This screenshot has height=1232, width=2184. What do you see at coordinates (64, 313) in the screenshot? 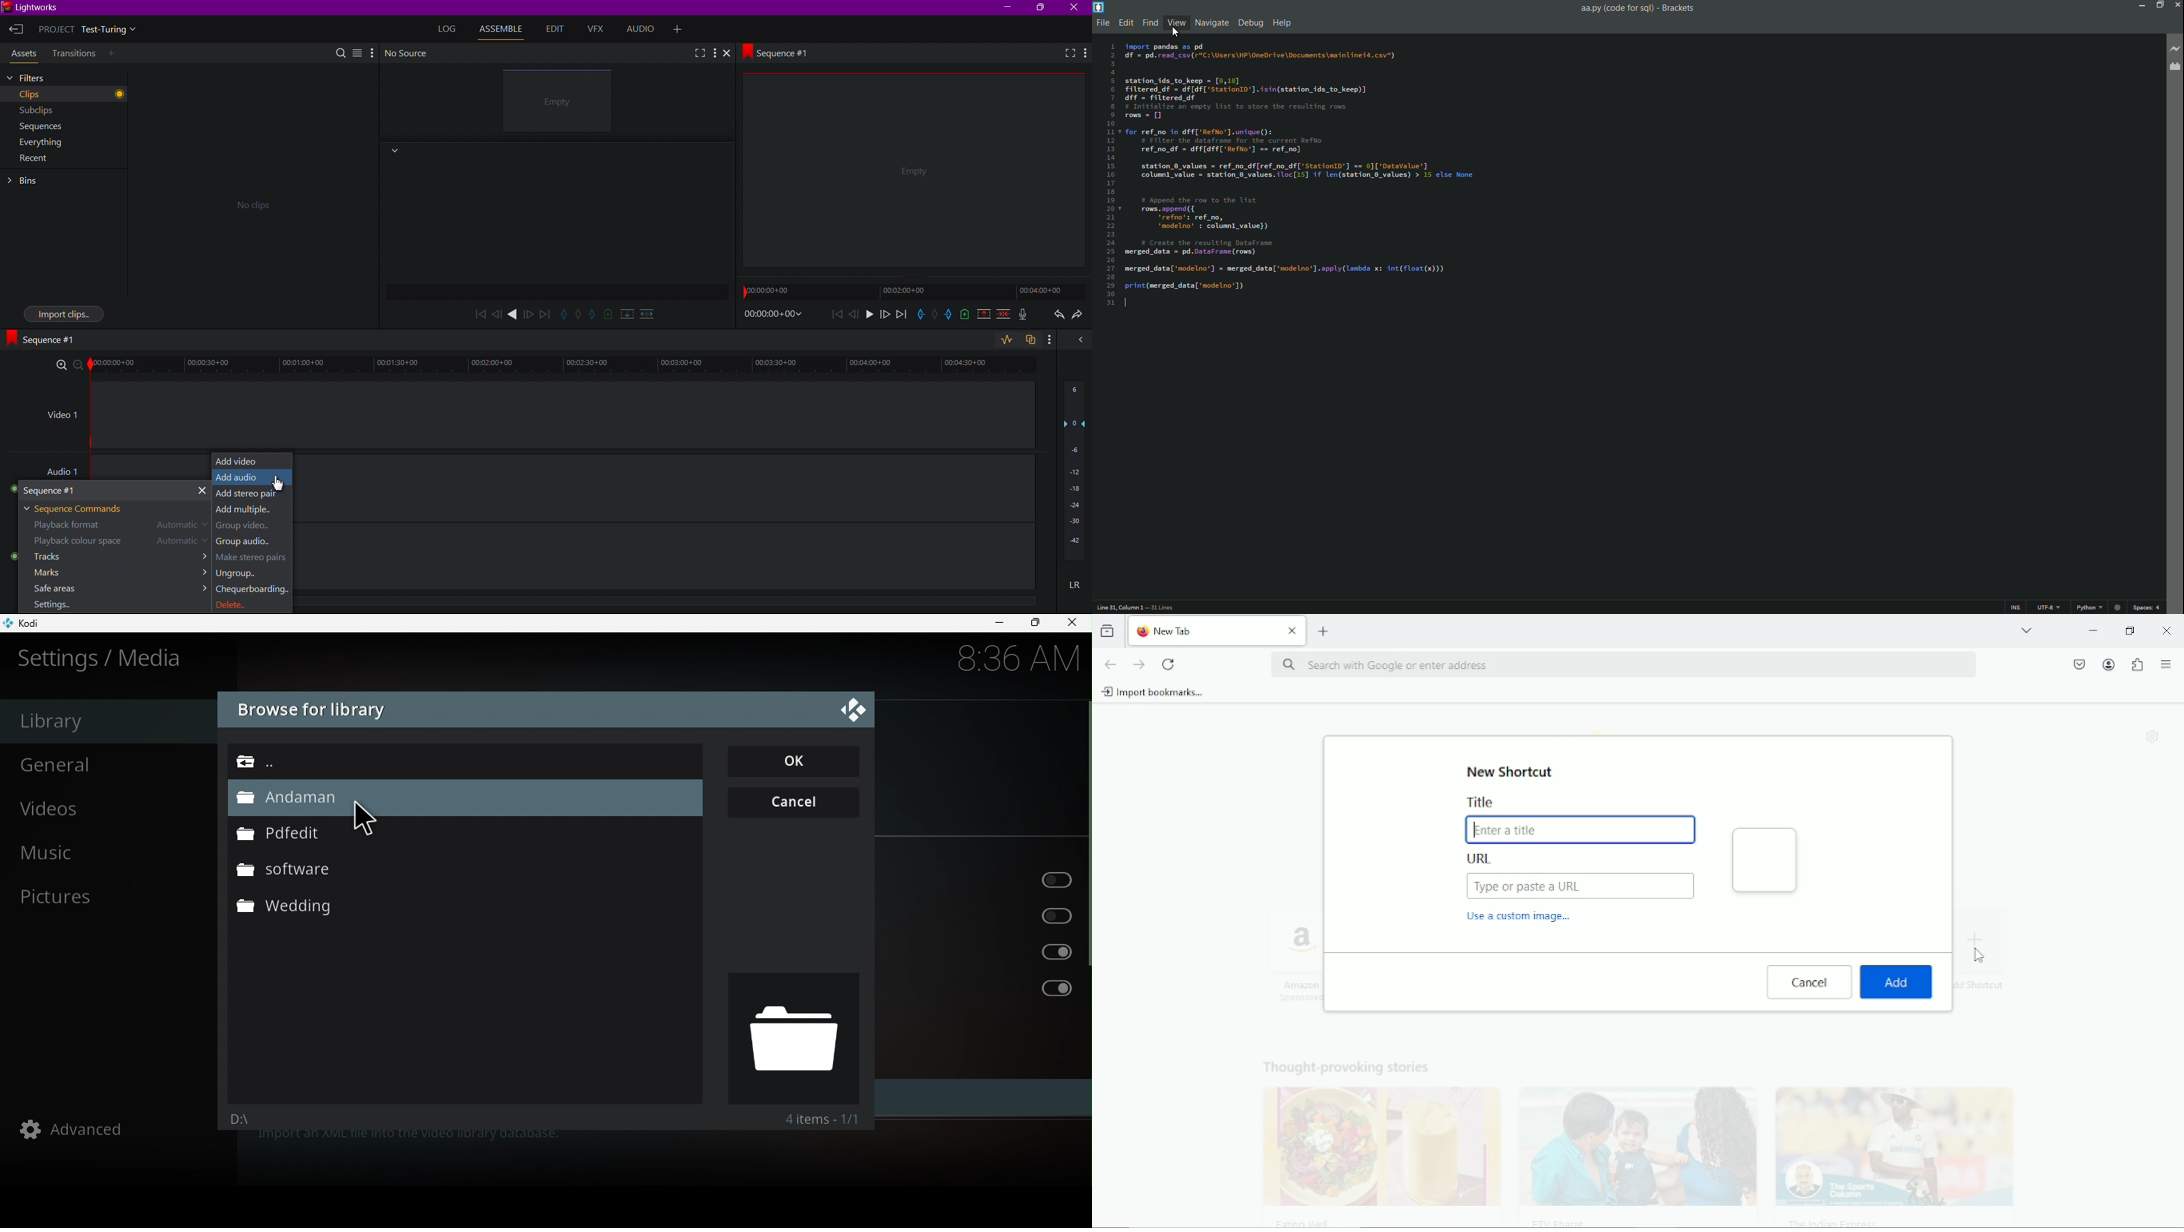
I see `Import clips` at bounding box center [64, 313].